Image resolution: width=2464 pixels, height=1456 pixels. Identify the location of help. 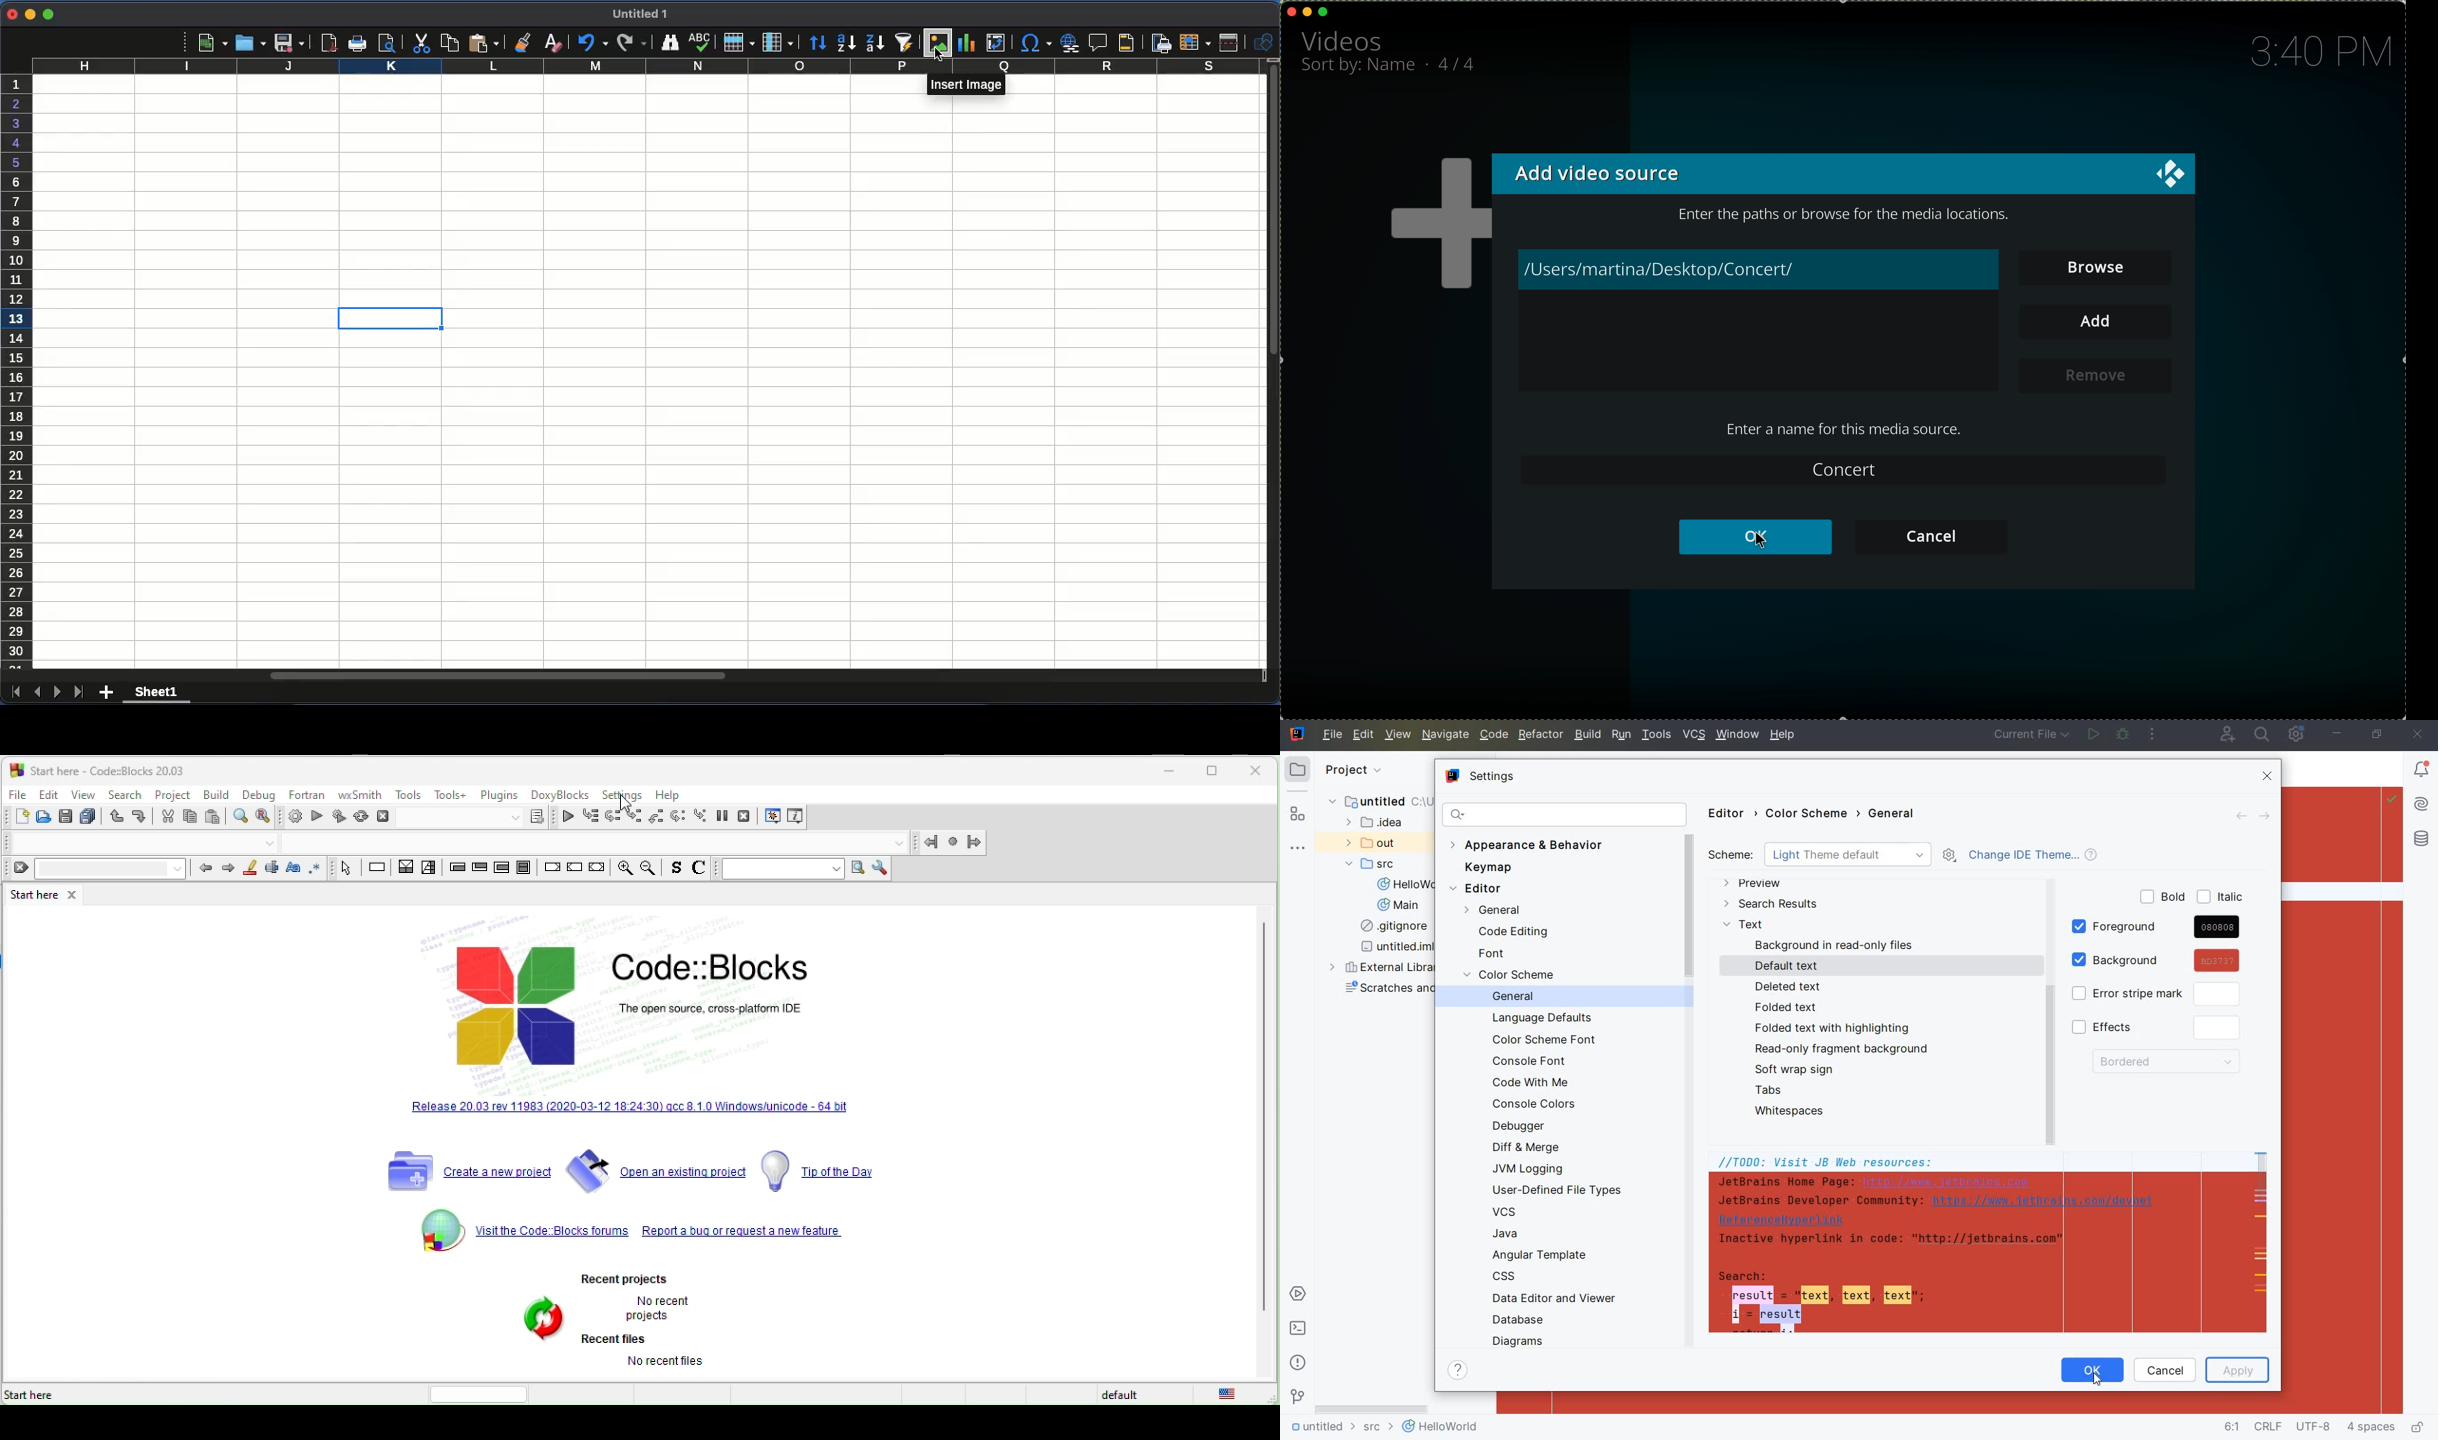
(1786, 736).